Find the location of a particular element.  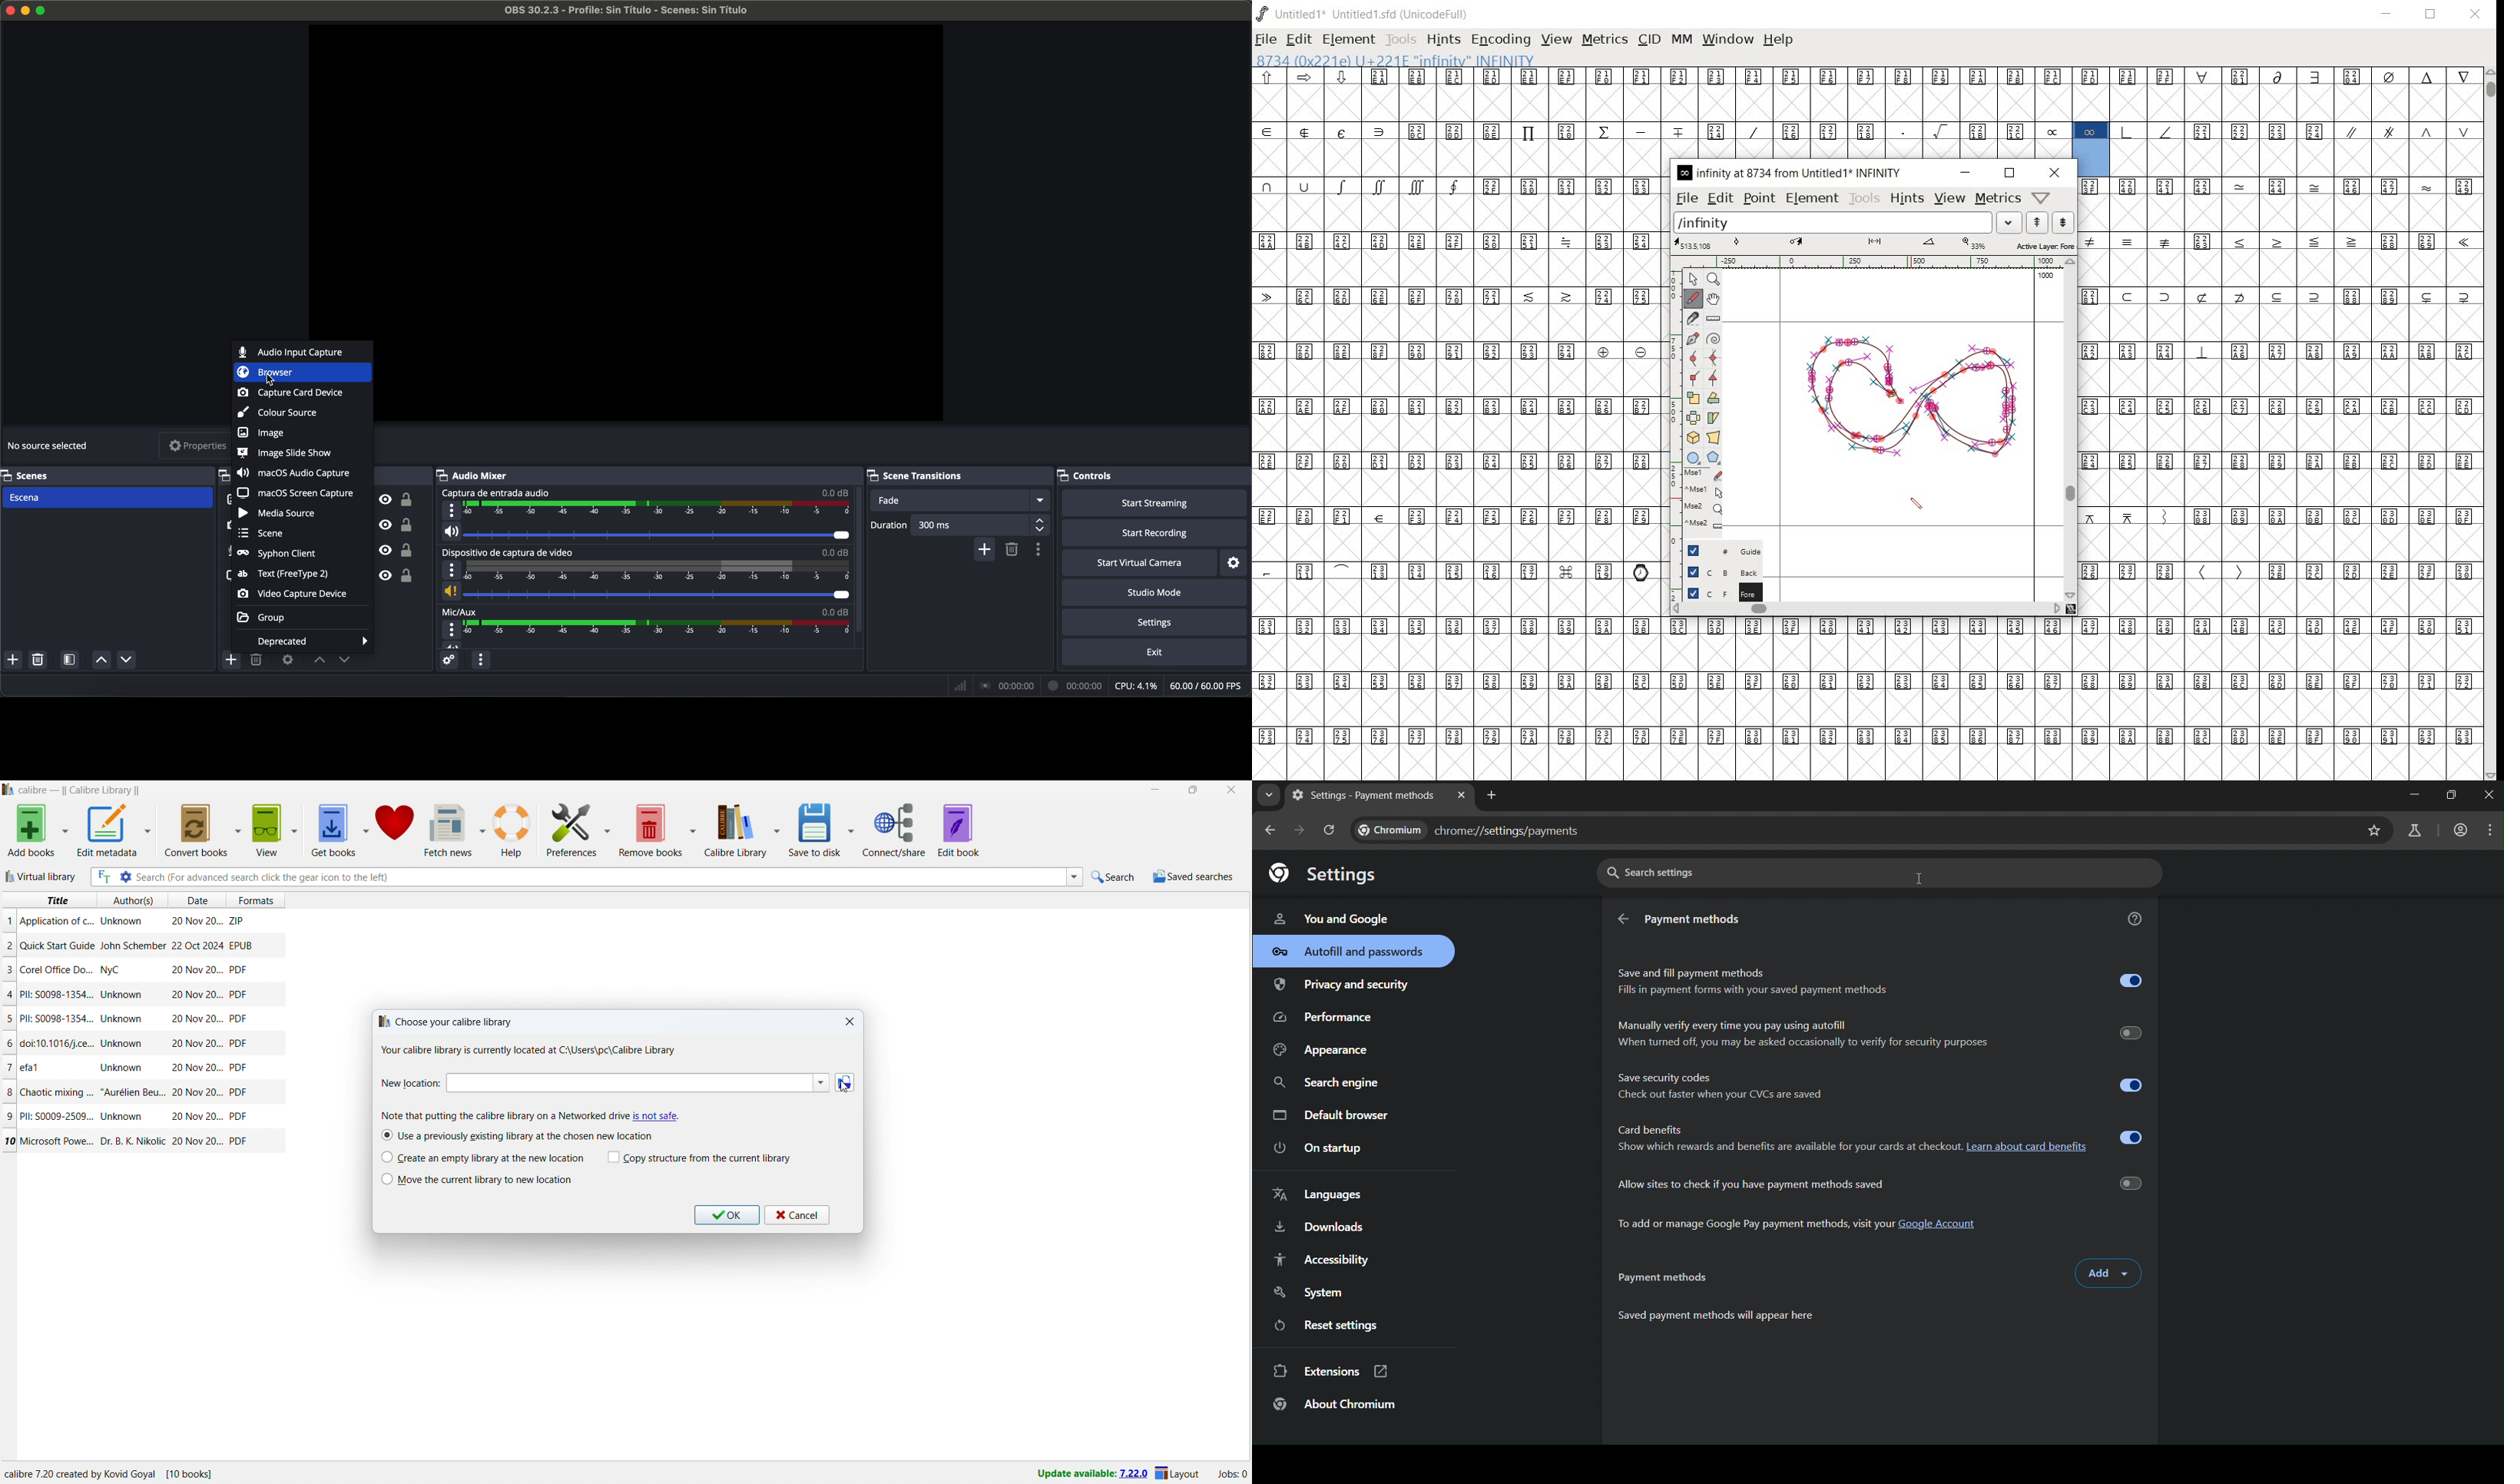

search history is located at coordinates (1075, 878).